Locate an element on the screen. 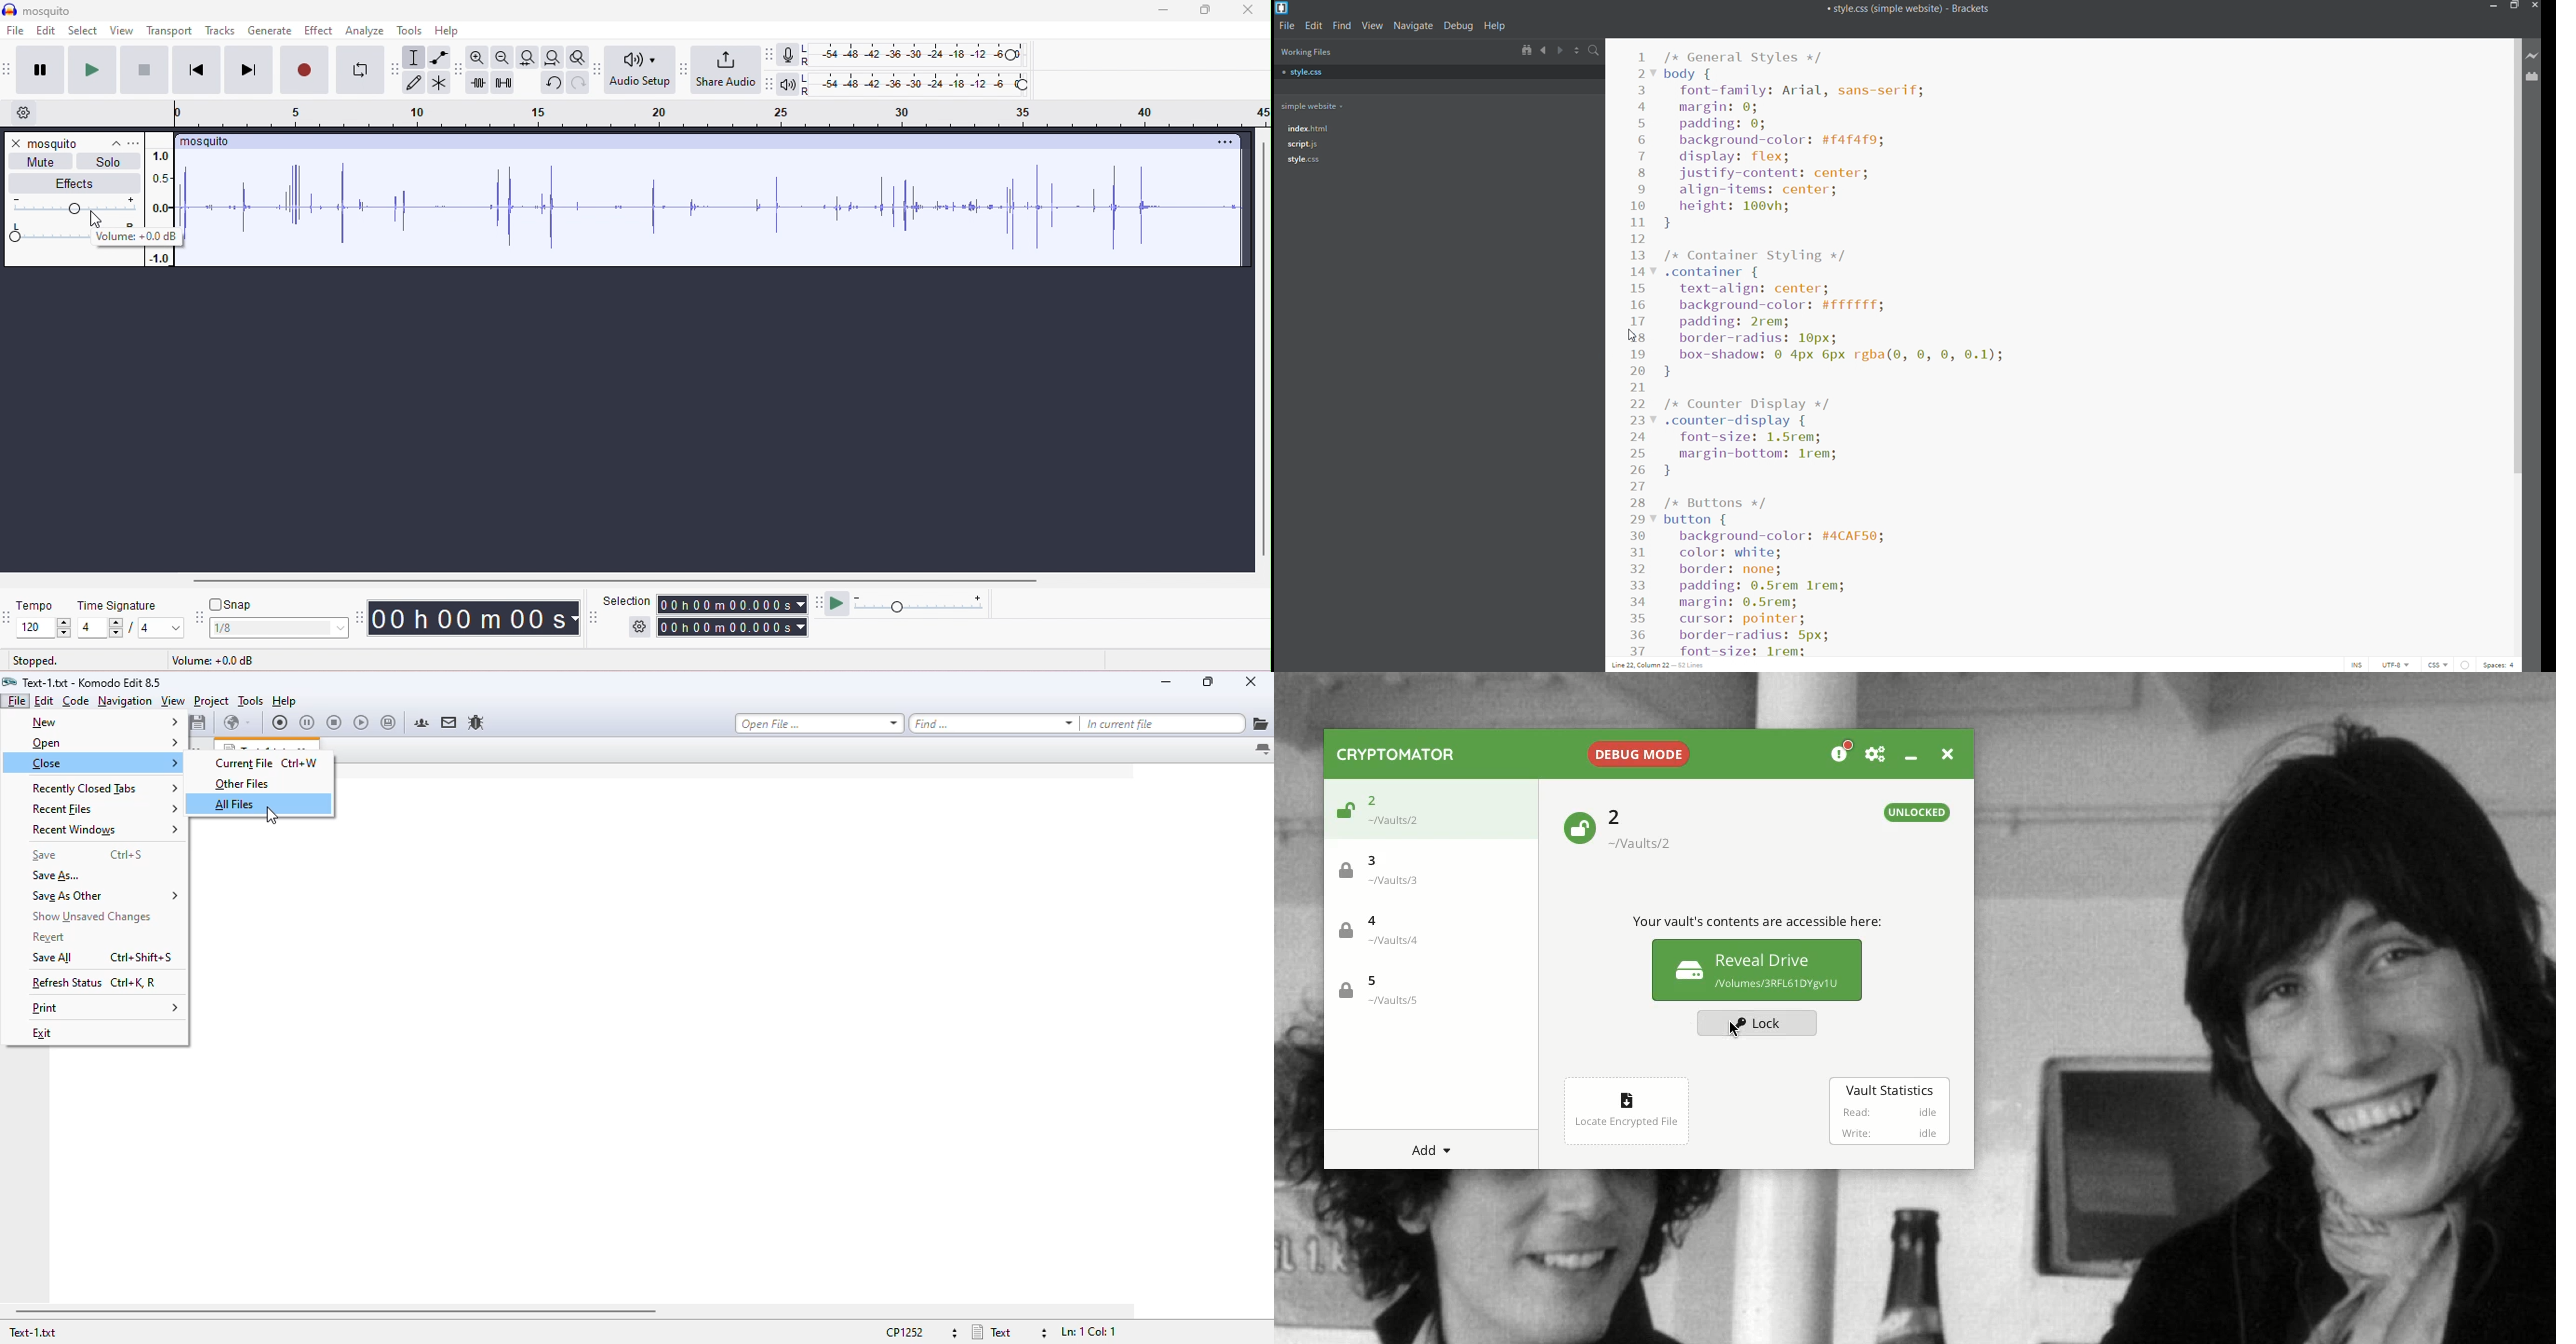 This screenshot has height=1344, width=2576. working folder is located at coordinates (1370, 105).